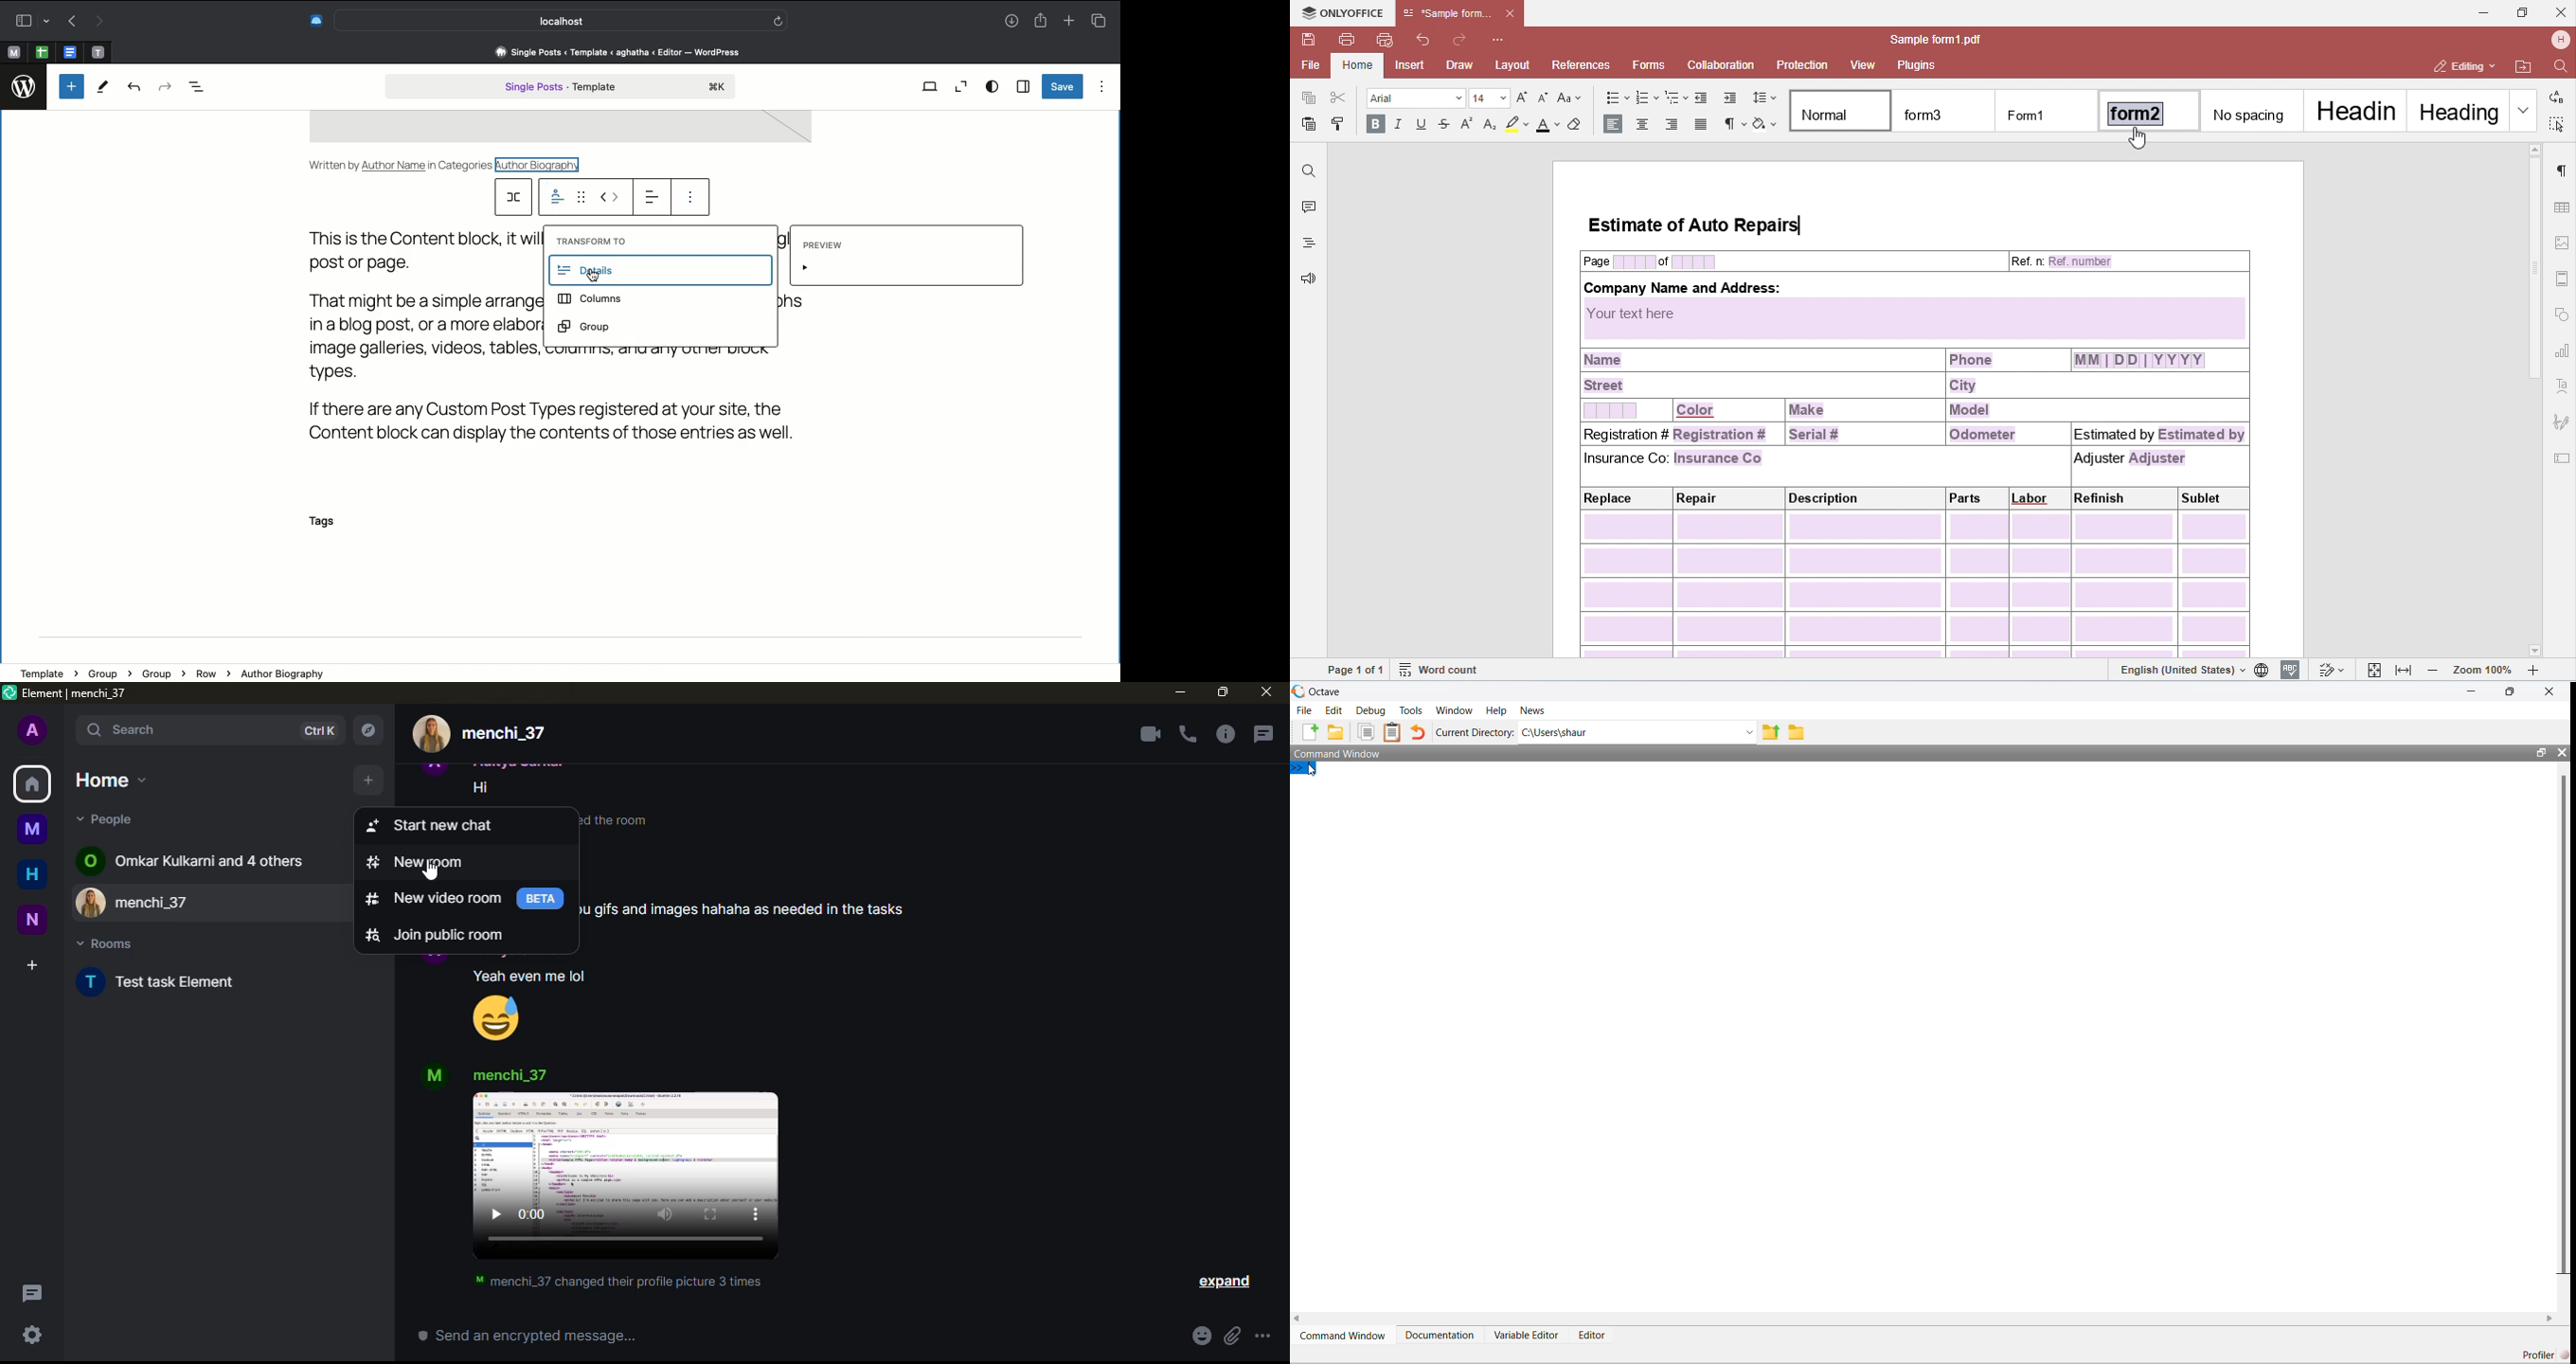  Describe the element at coordinates (1263, 734) in the screenshot. I see `threads` at that location.